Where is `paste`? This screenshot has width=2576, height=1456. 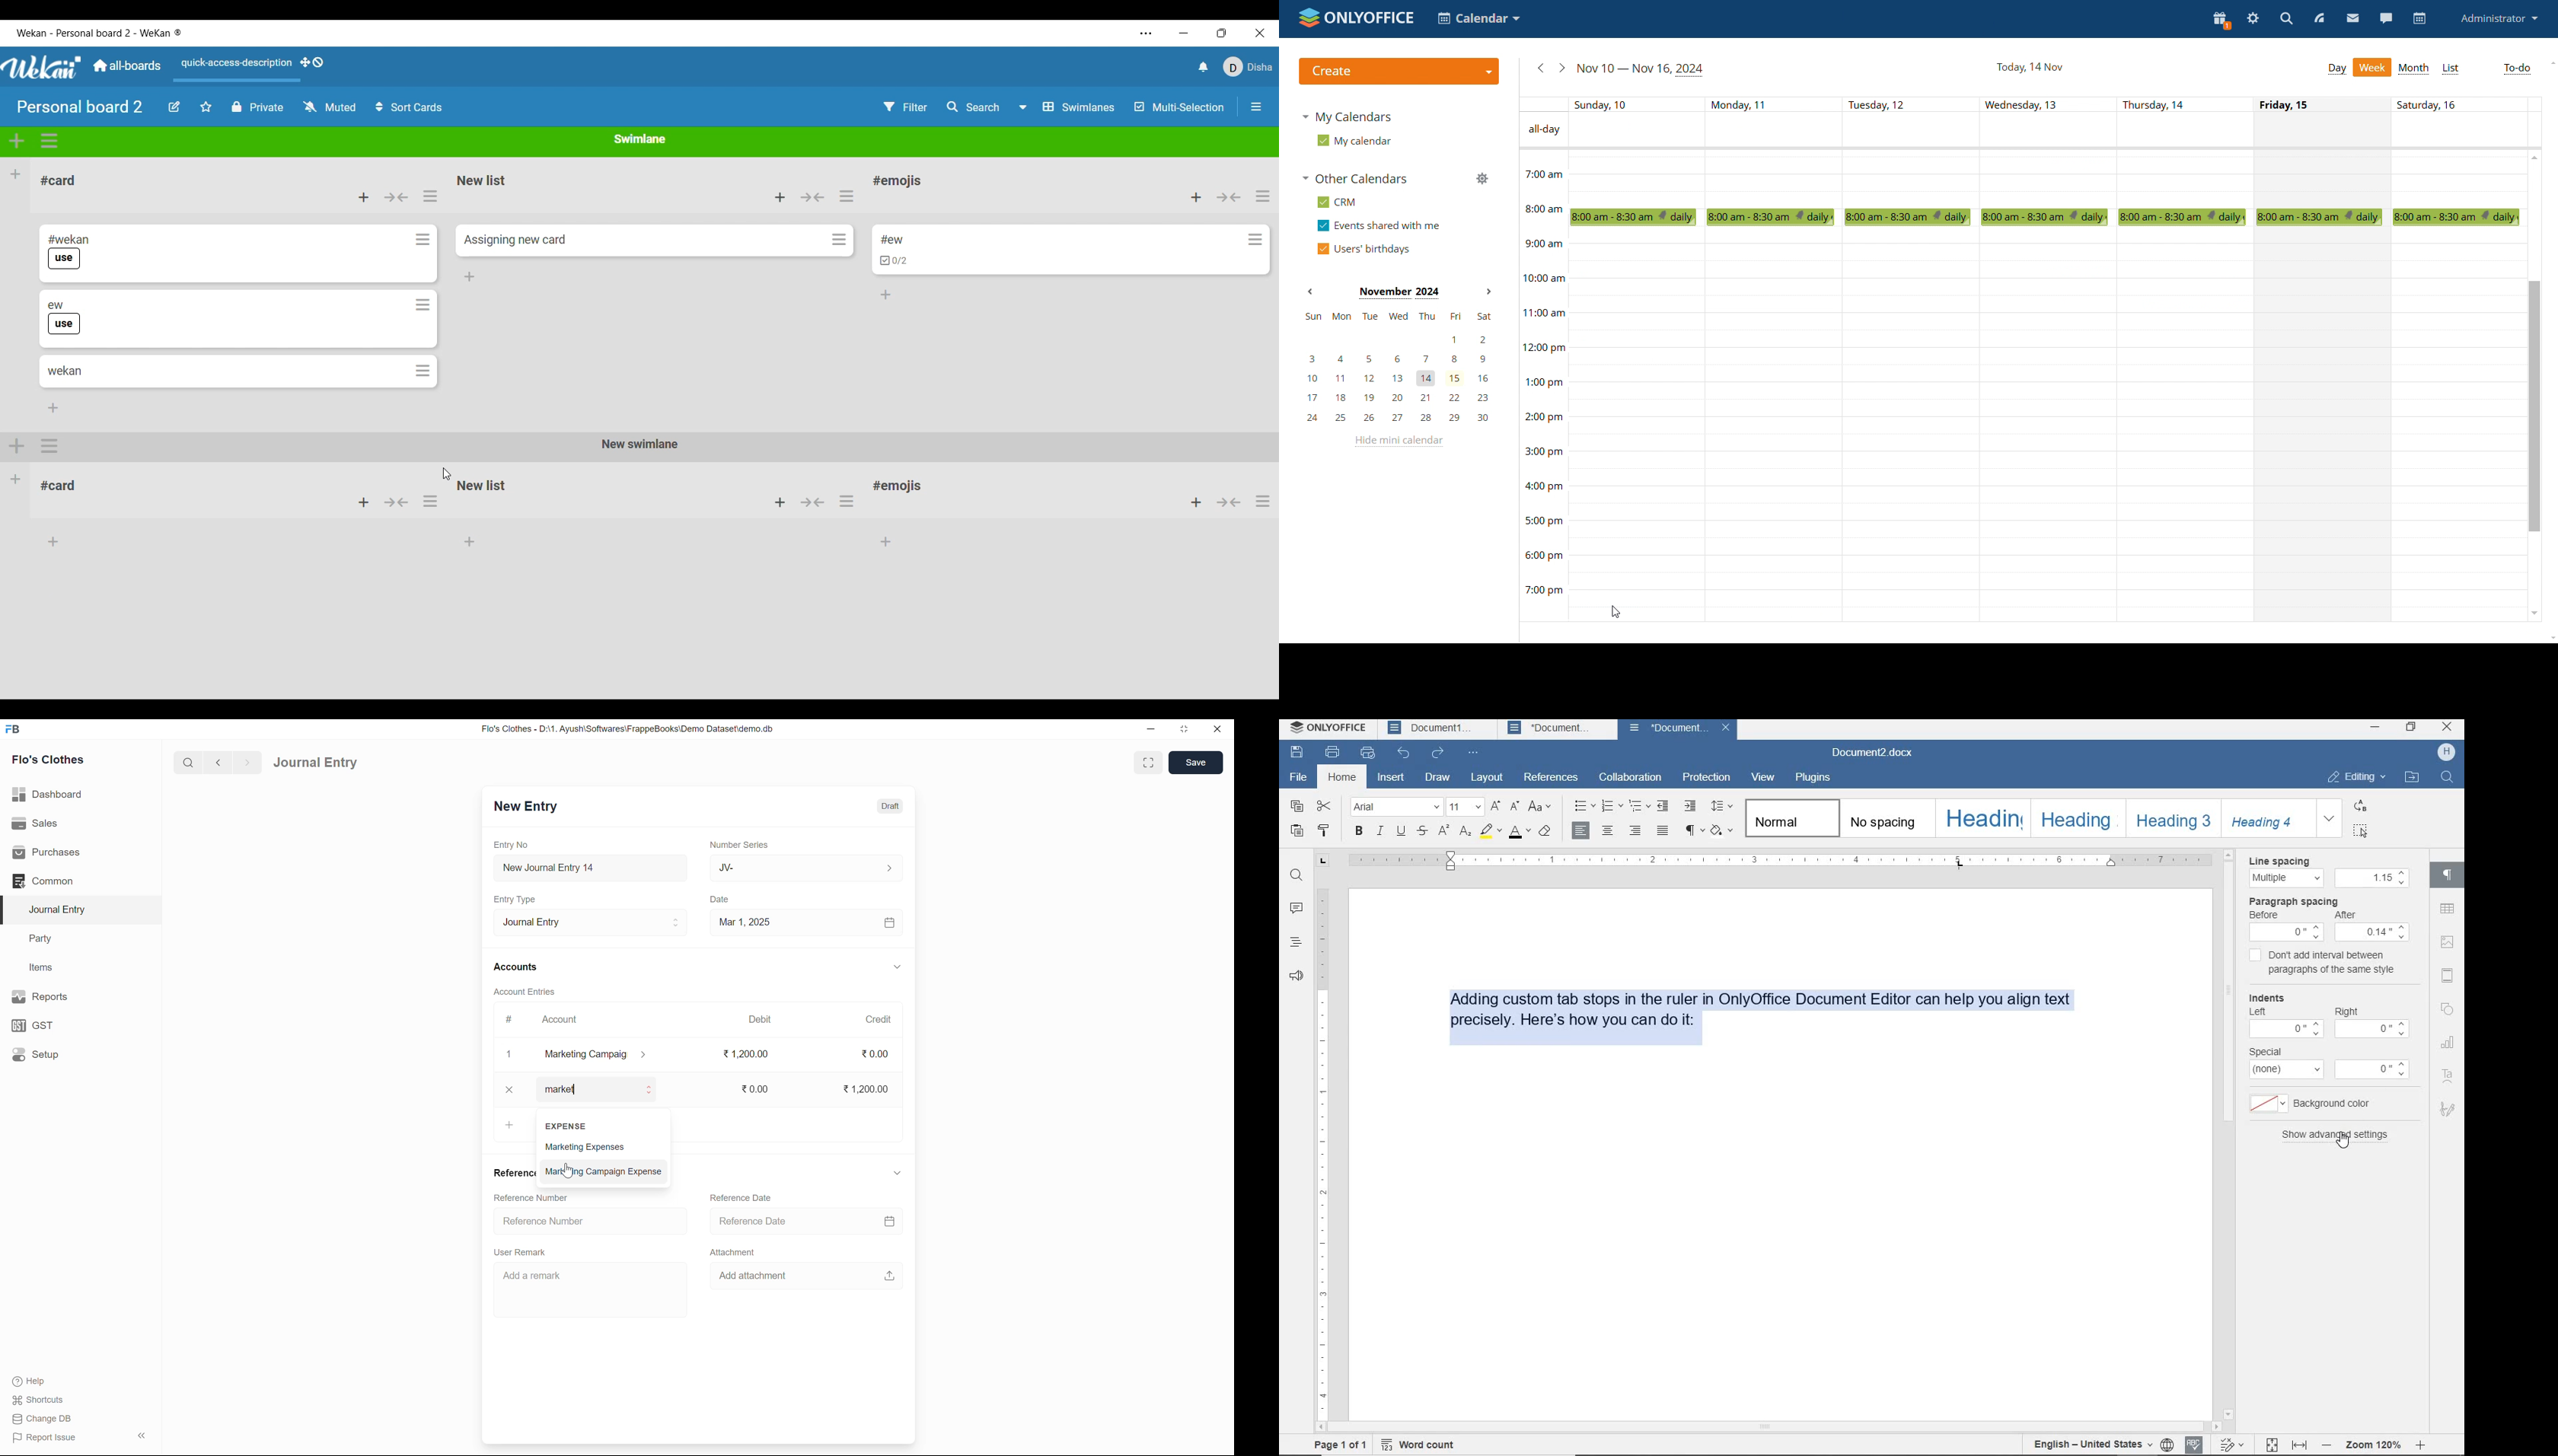 paste is located at coordinates (1297, 831).